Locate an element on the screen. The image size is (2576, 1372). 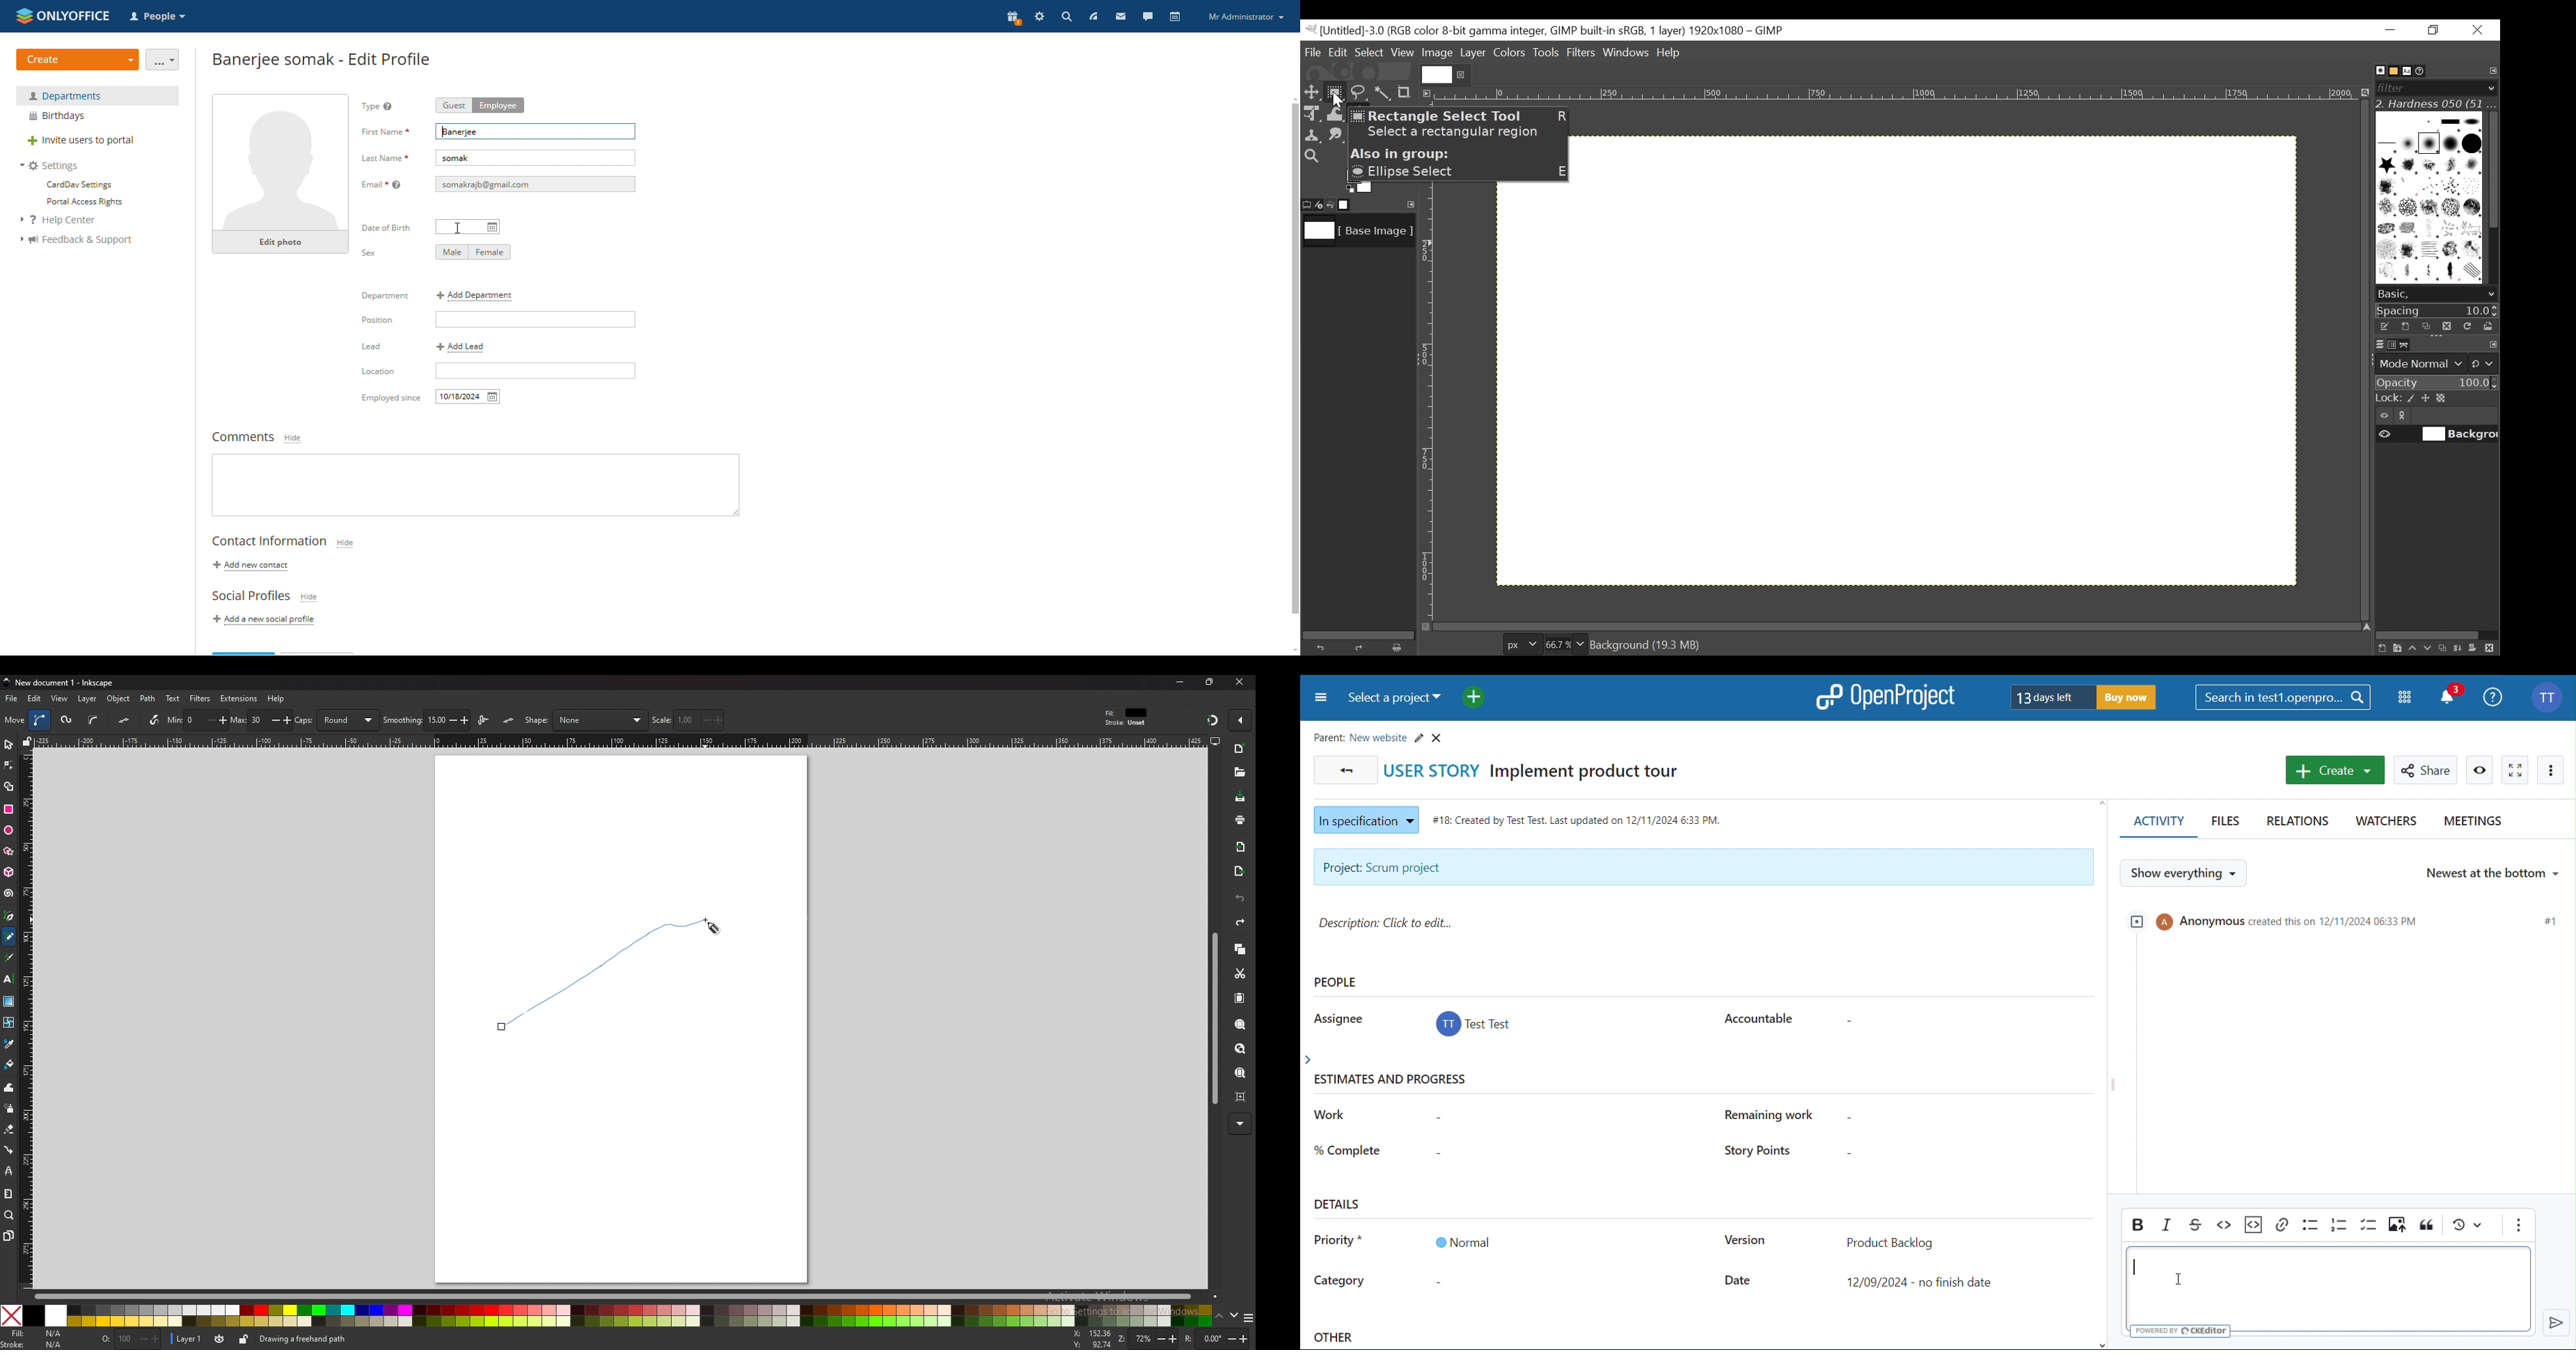
Unified Transform Tool is located at coordinates (1311, 113).